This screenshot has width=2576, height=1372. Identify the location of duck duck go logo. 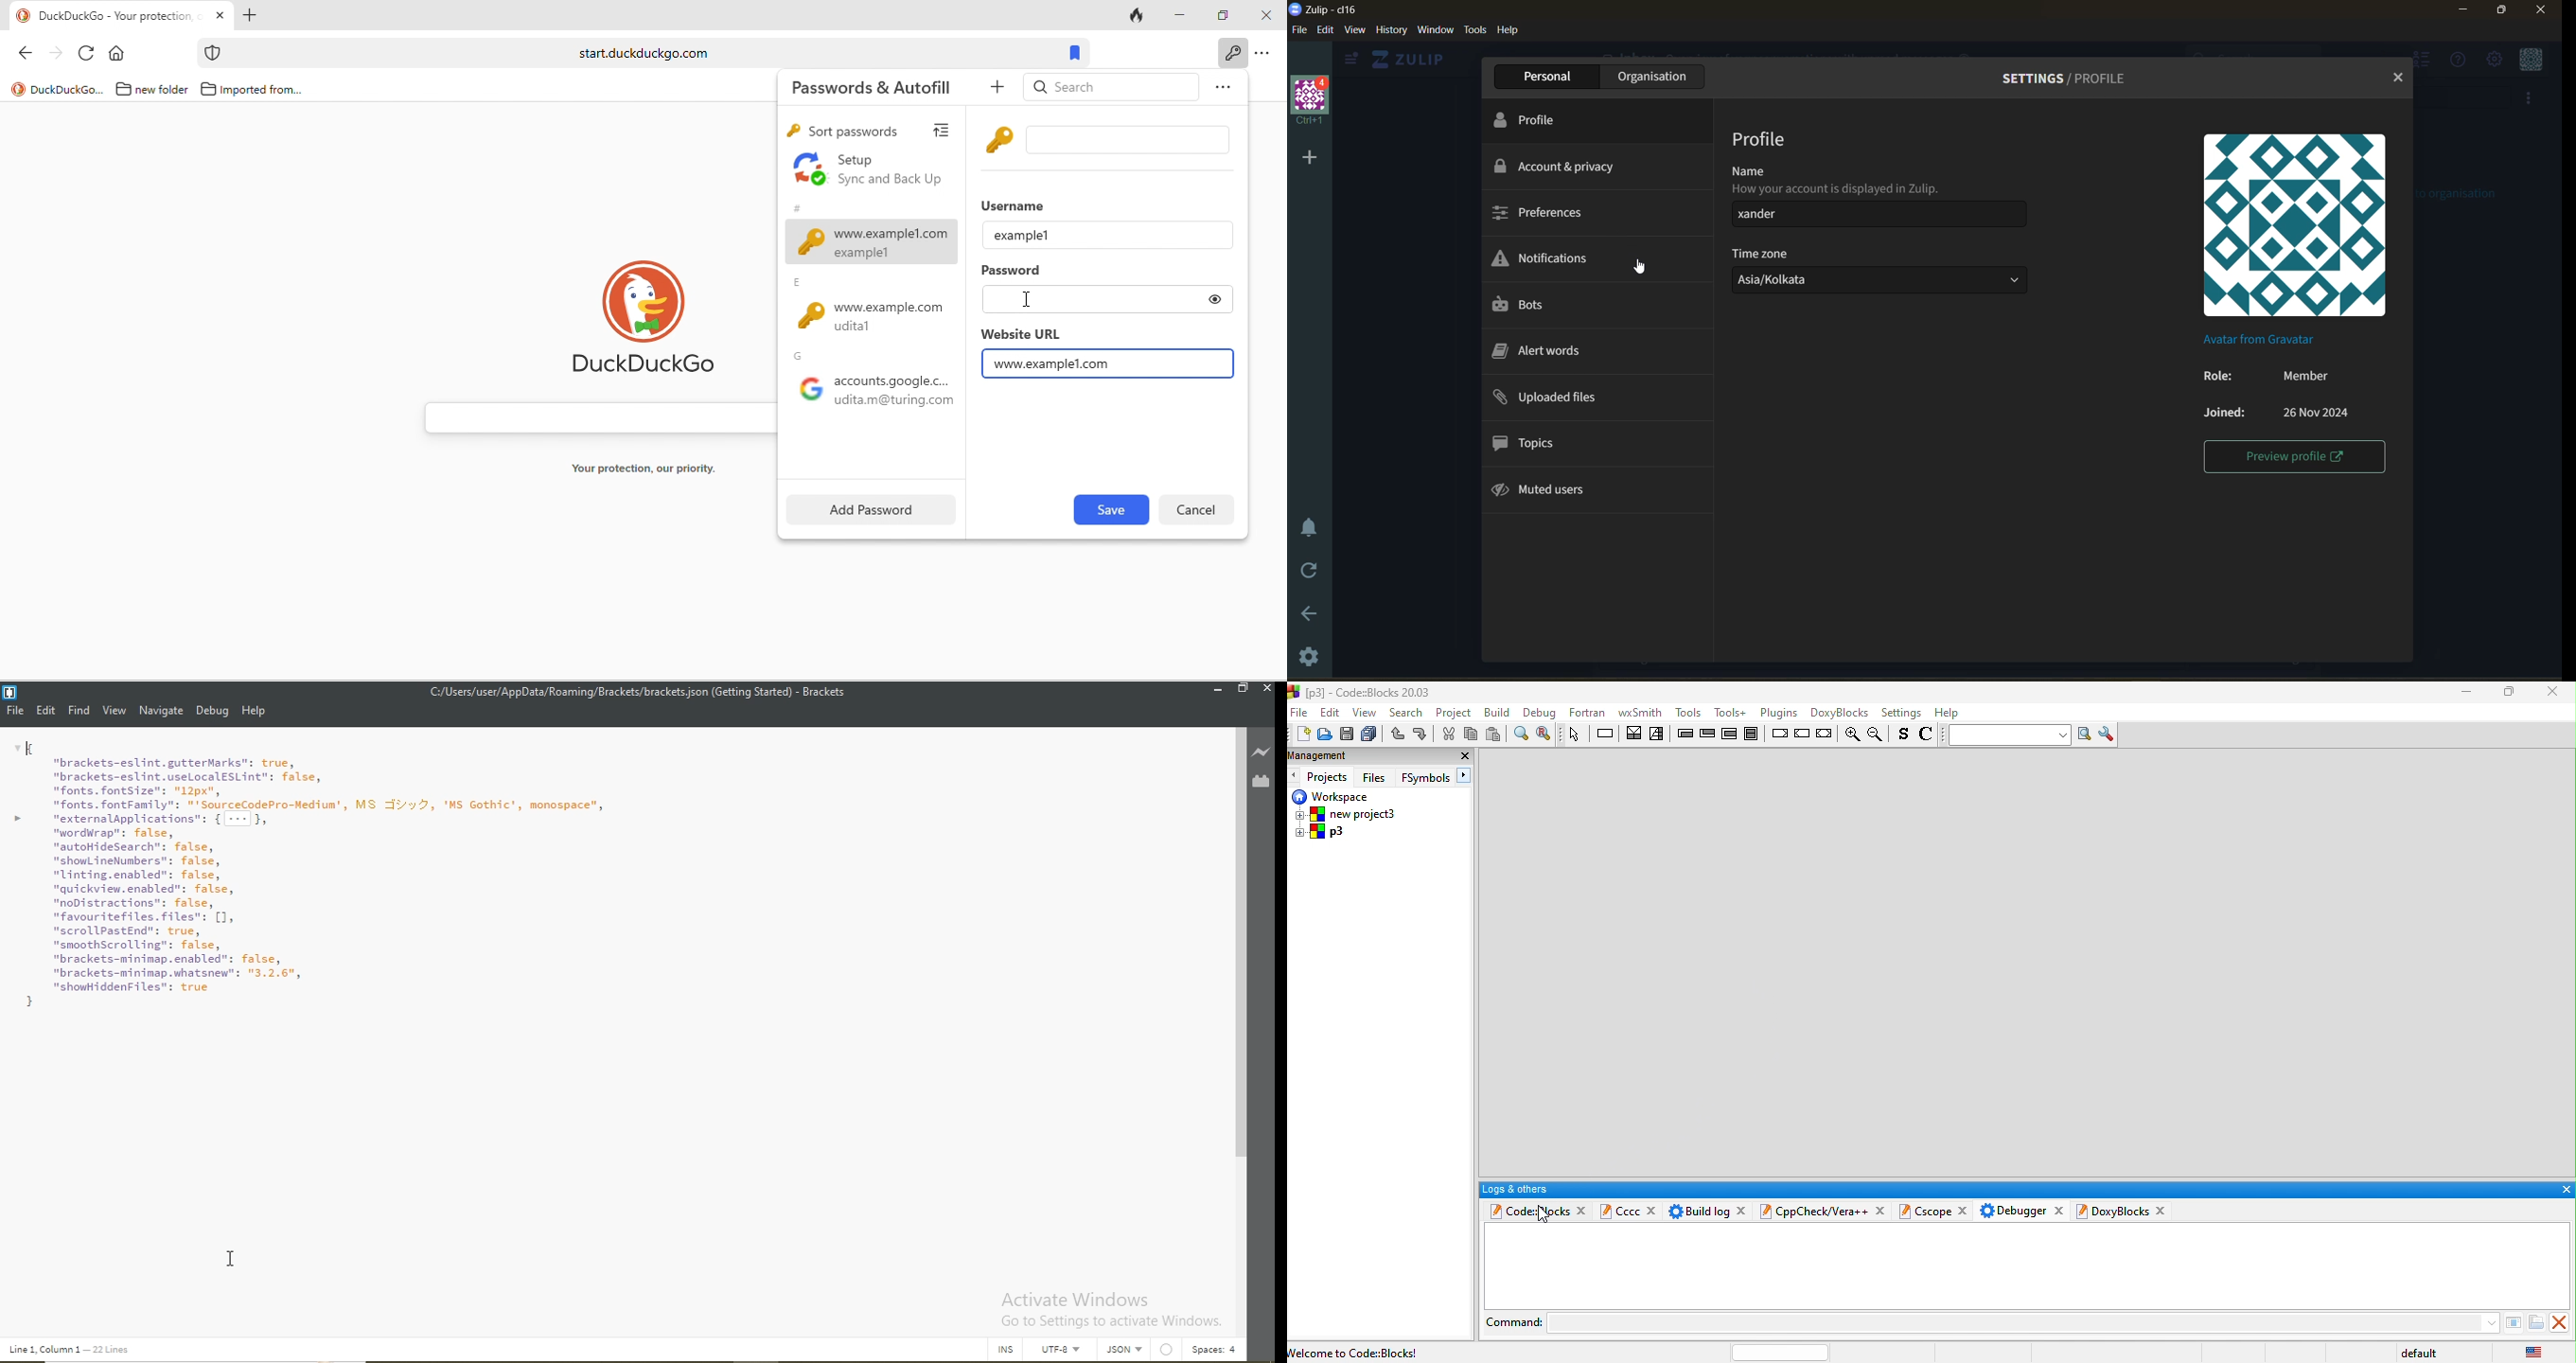
(645, 314).